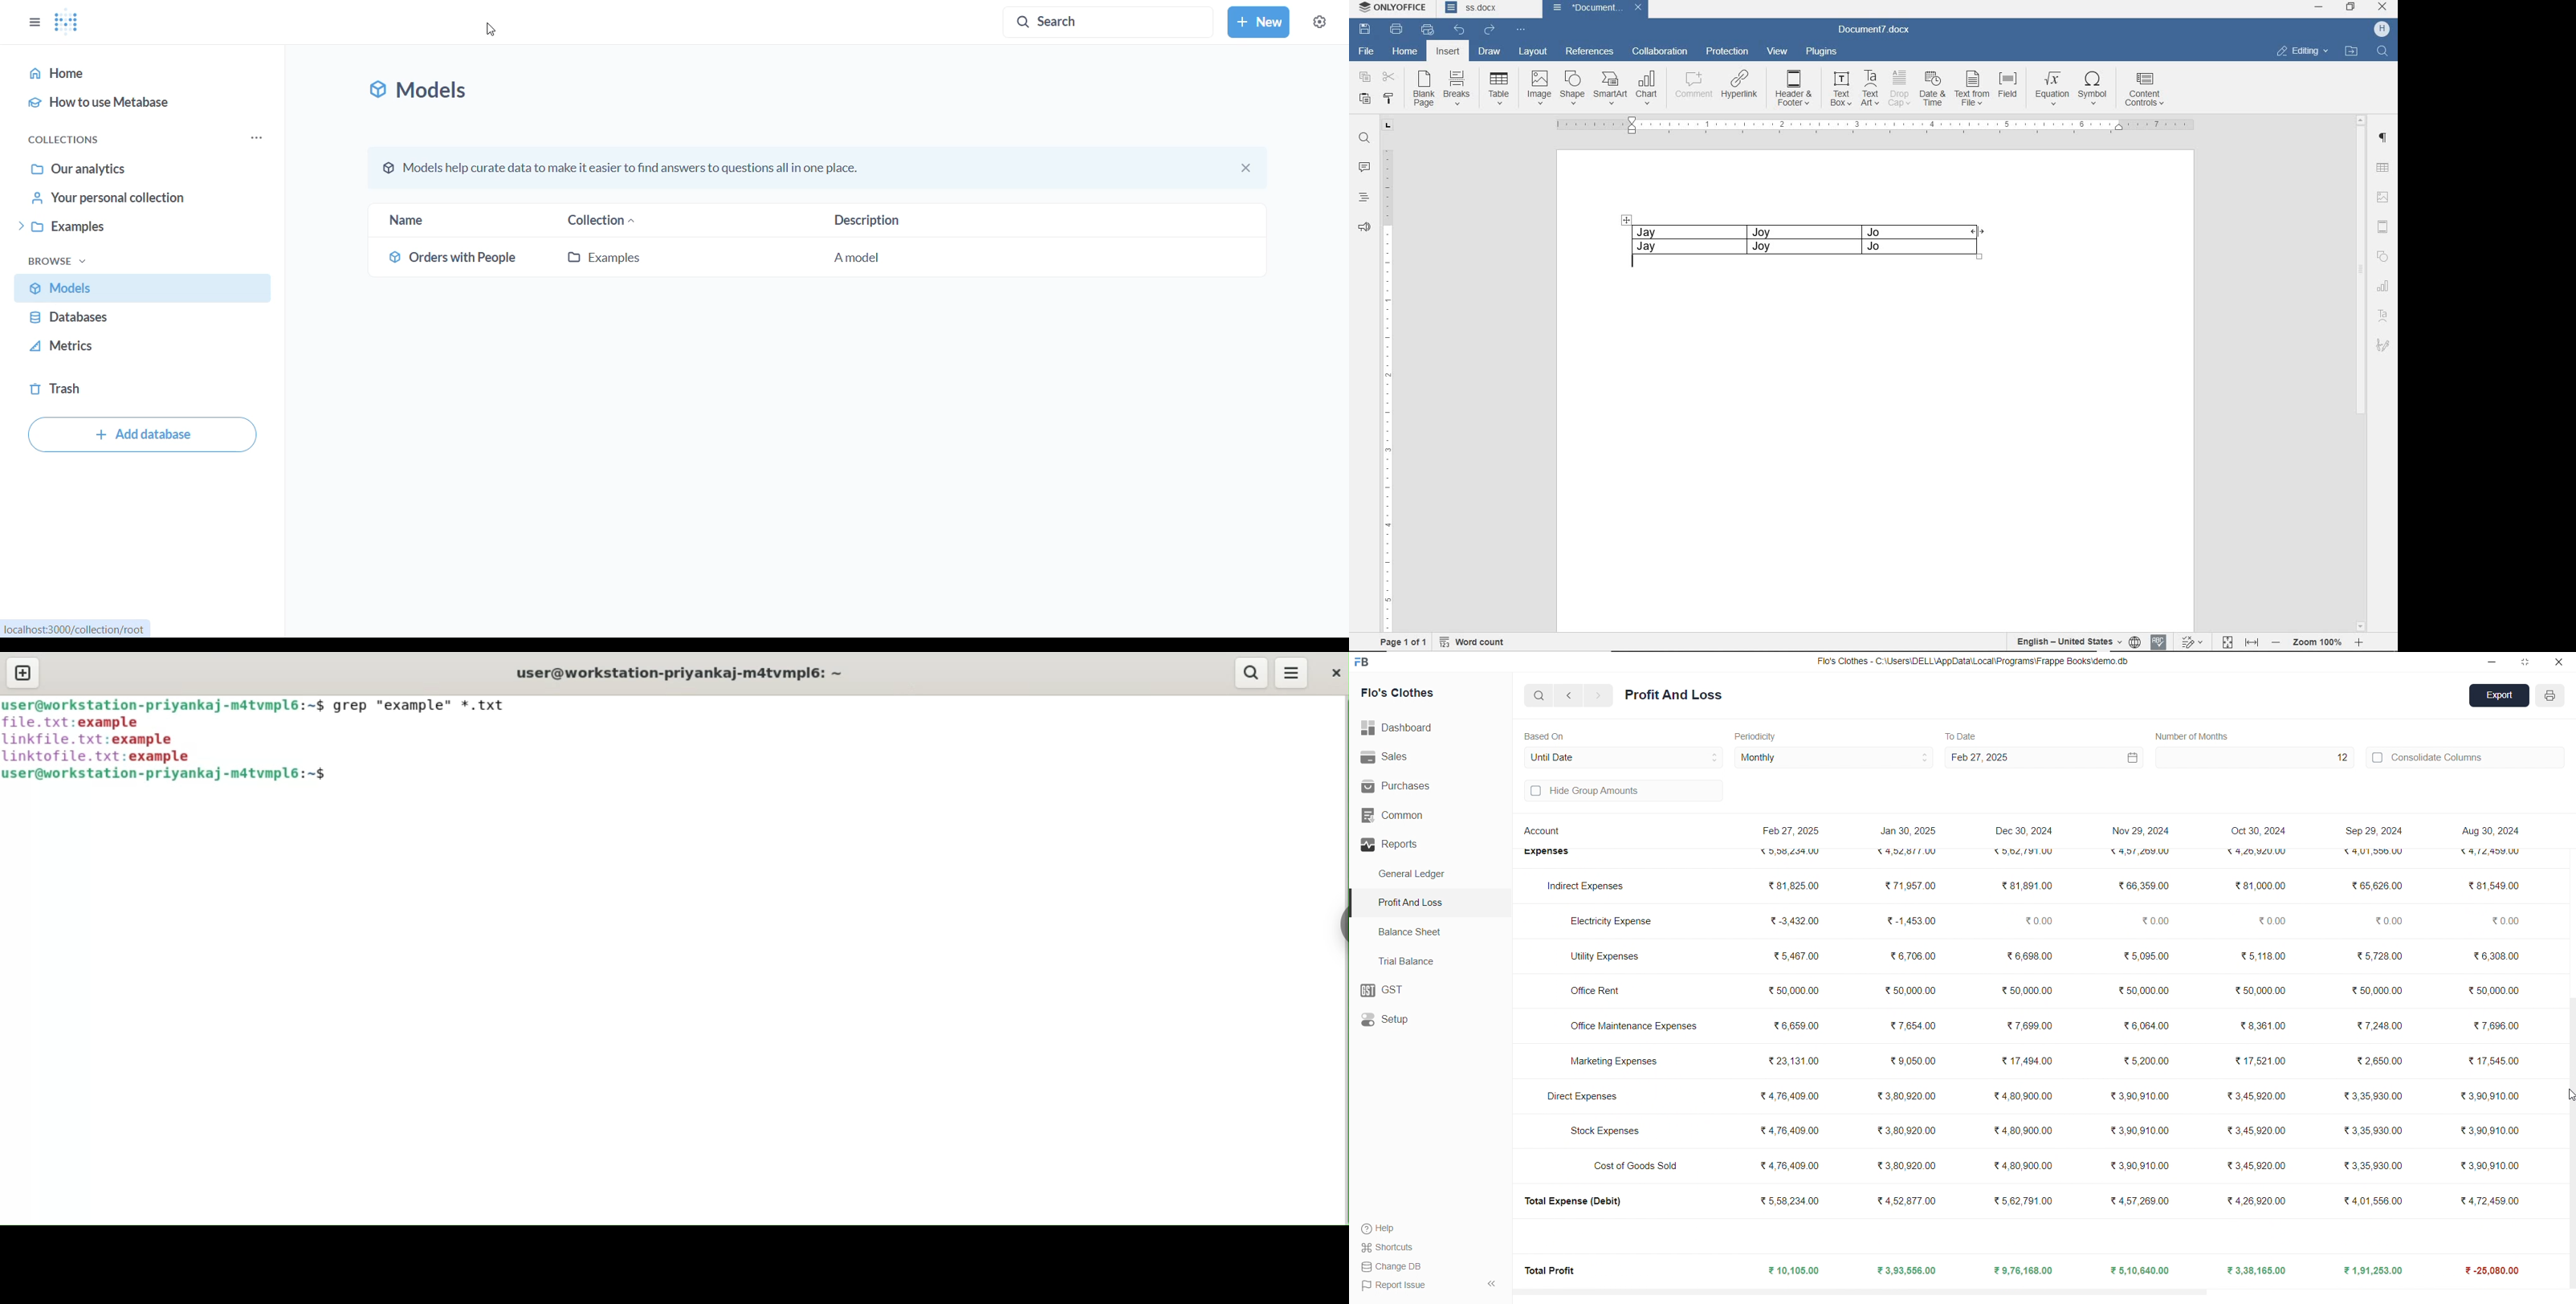  What do you see at coordinates (1659, 52) in the screenshot?
I see `COLLABORATION` at bounding box center [1659, 52].